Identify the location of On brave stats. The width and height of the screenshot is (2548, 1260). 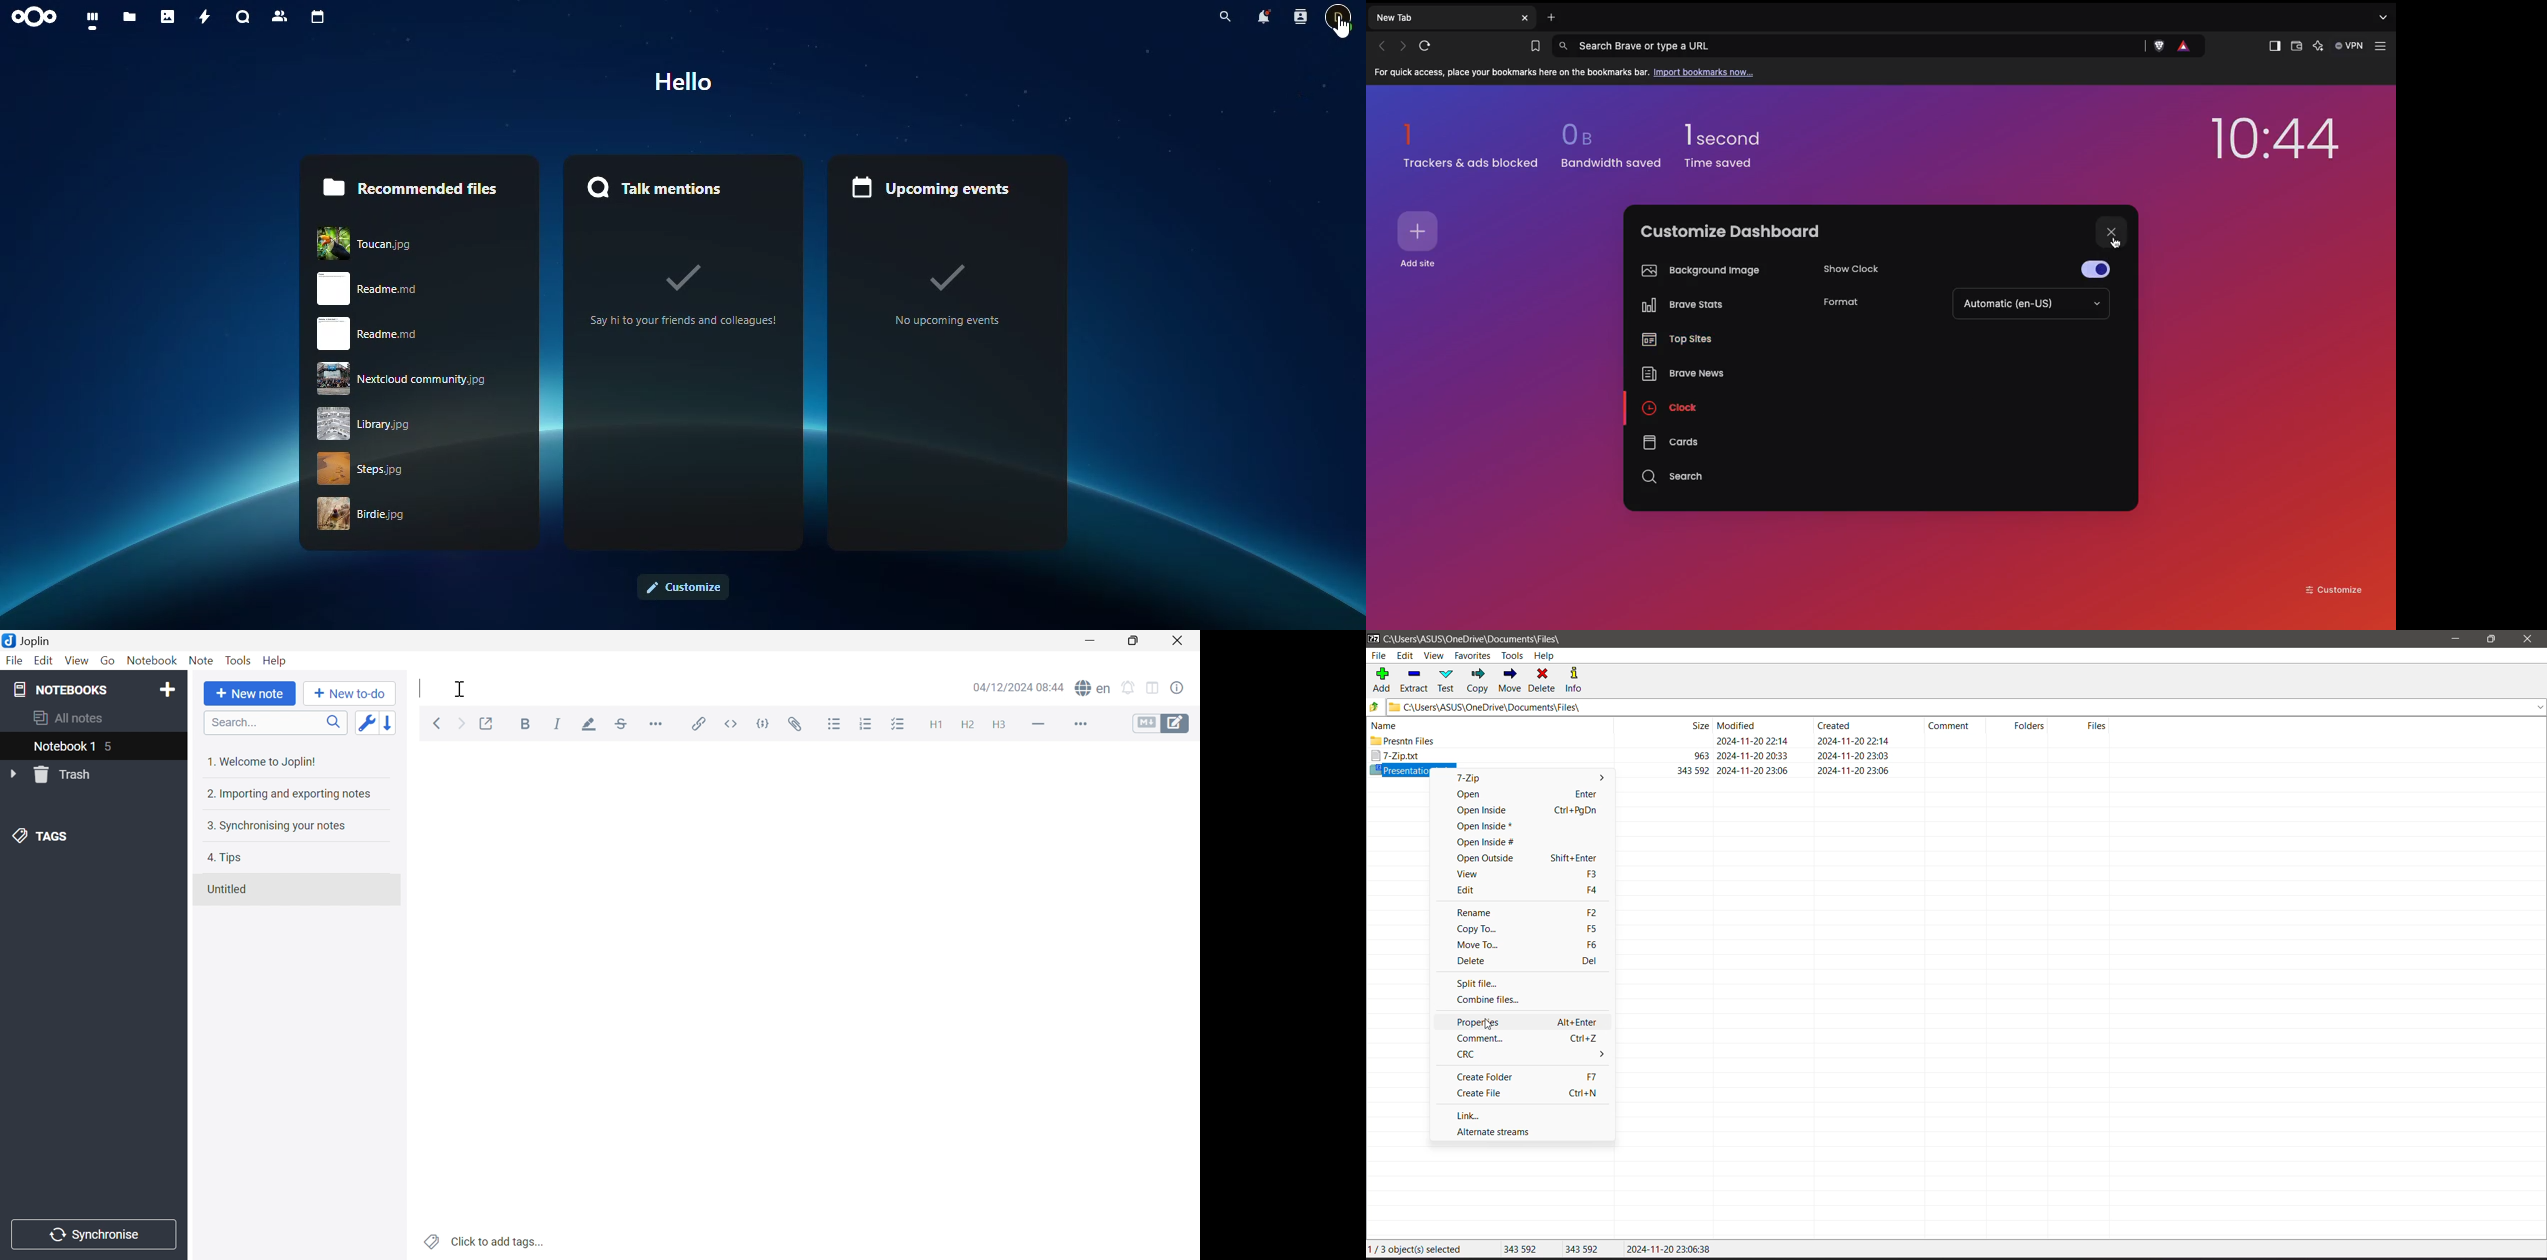
(1679, 308).